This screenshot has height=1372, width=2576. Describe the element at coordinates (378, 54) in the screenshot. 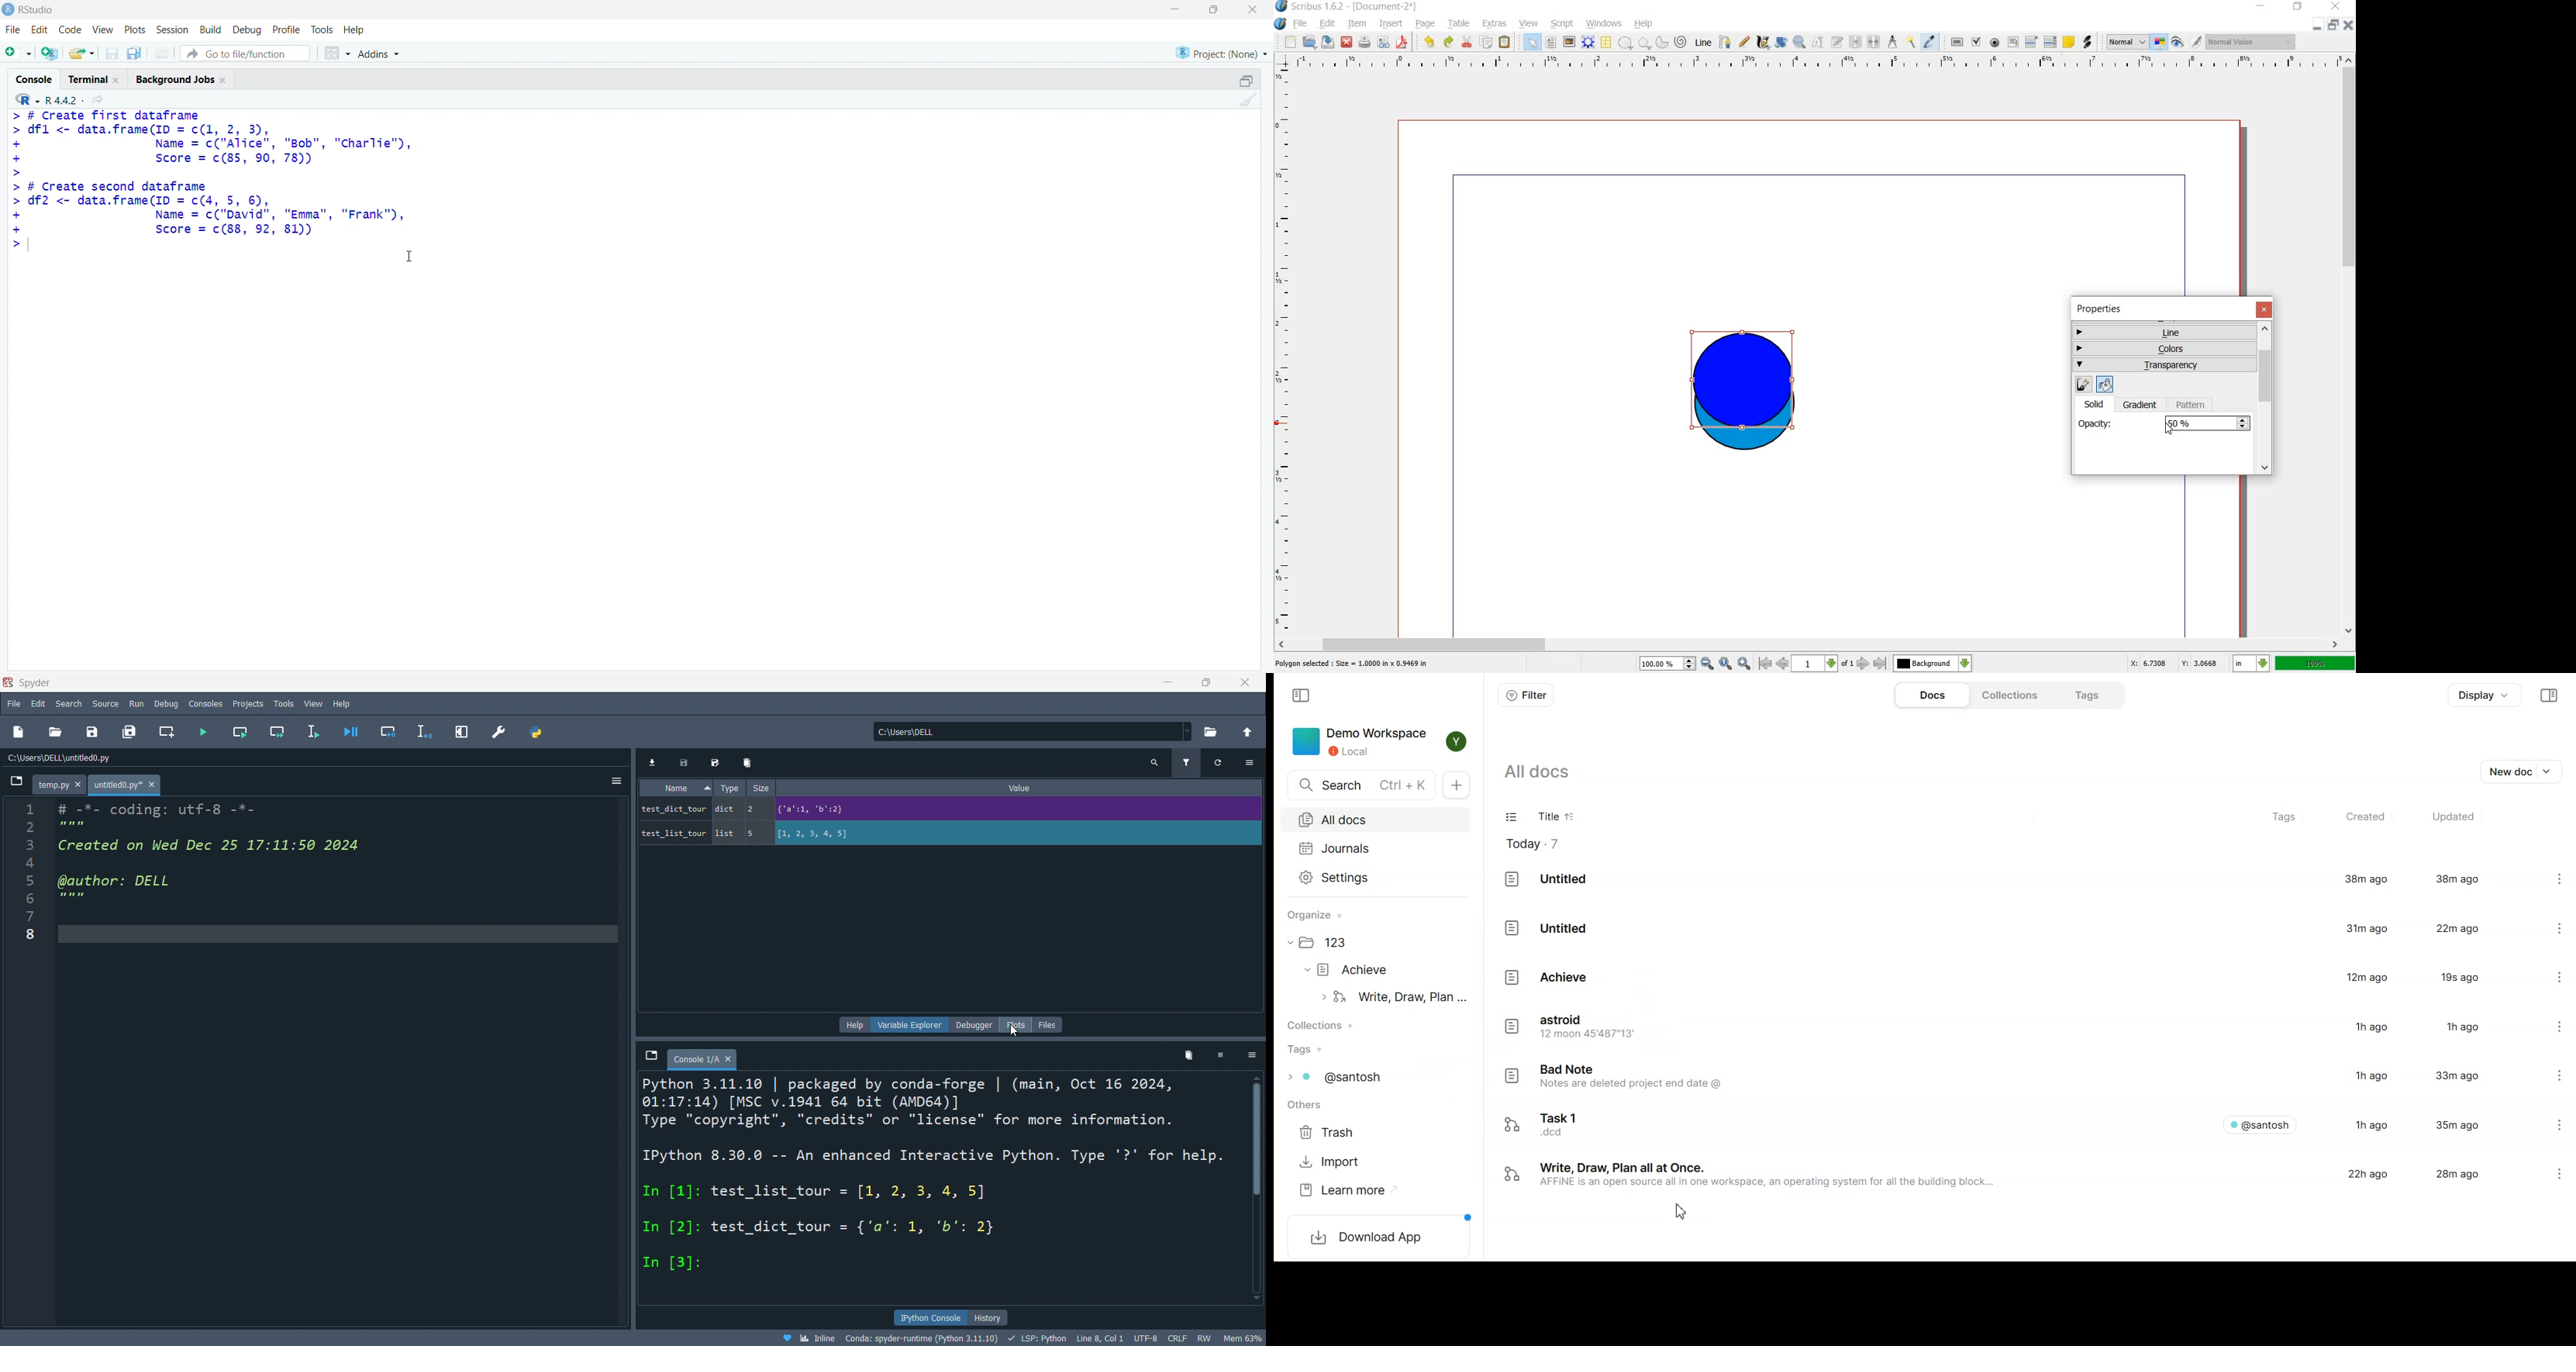

I see `Addins ` at that location.